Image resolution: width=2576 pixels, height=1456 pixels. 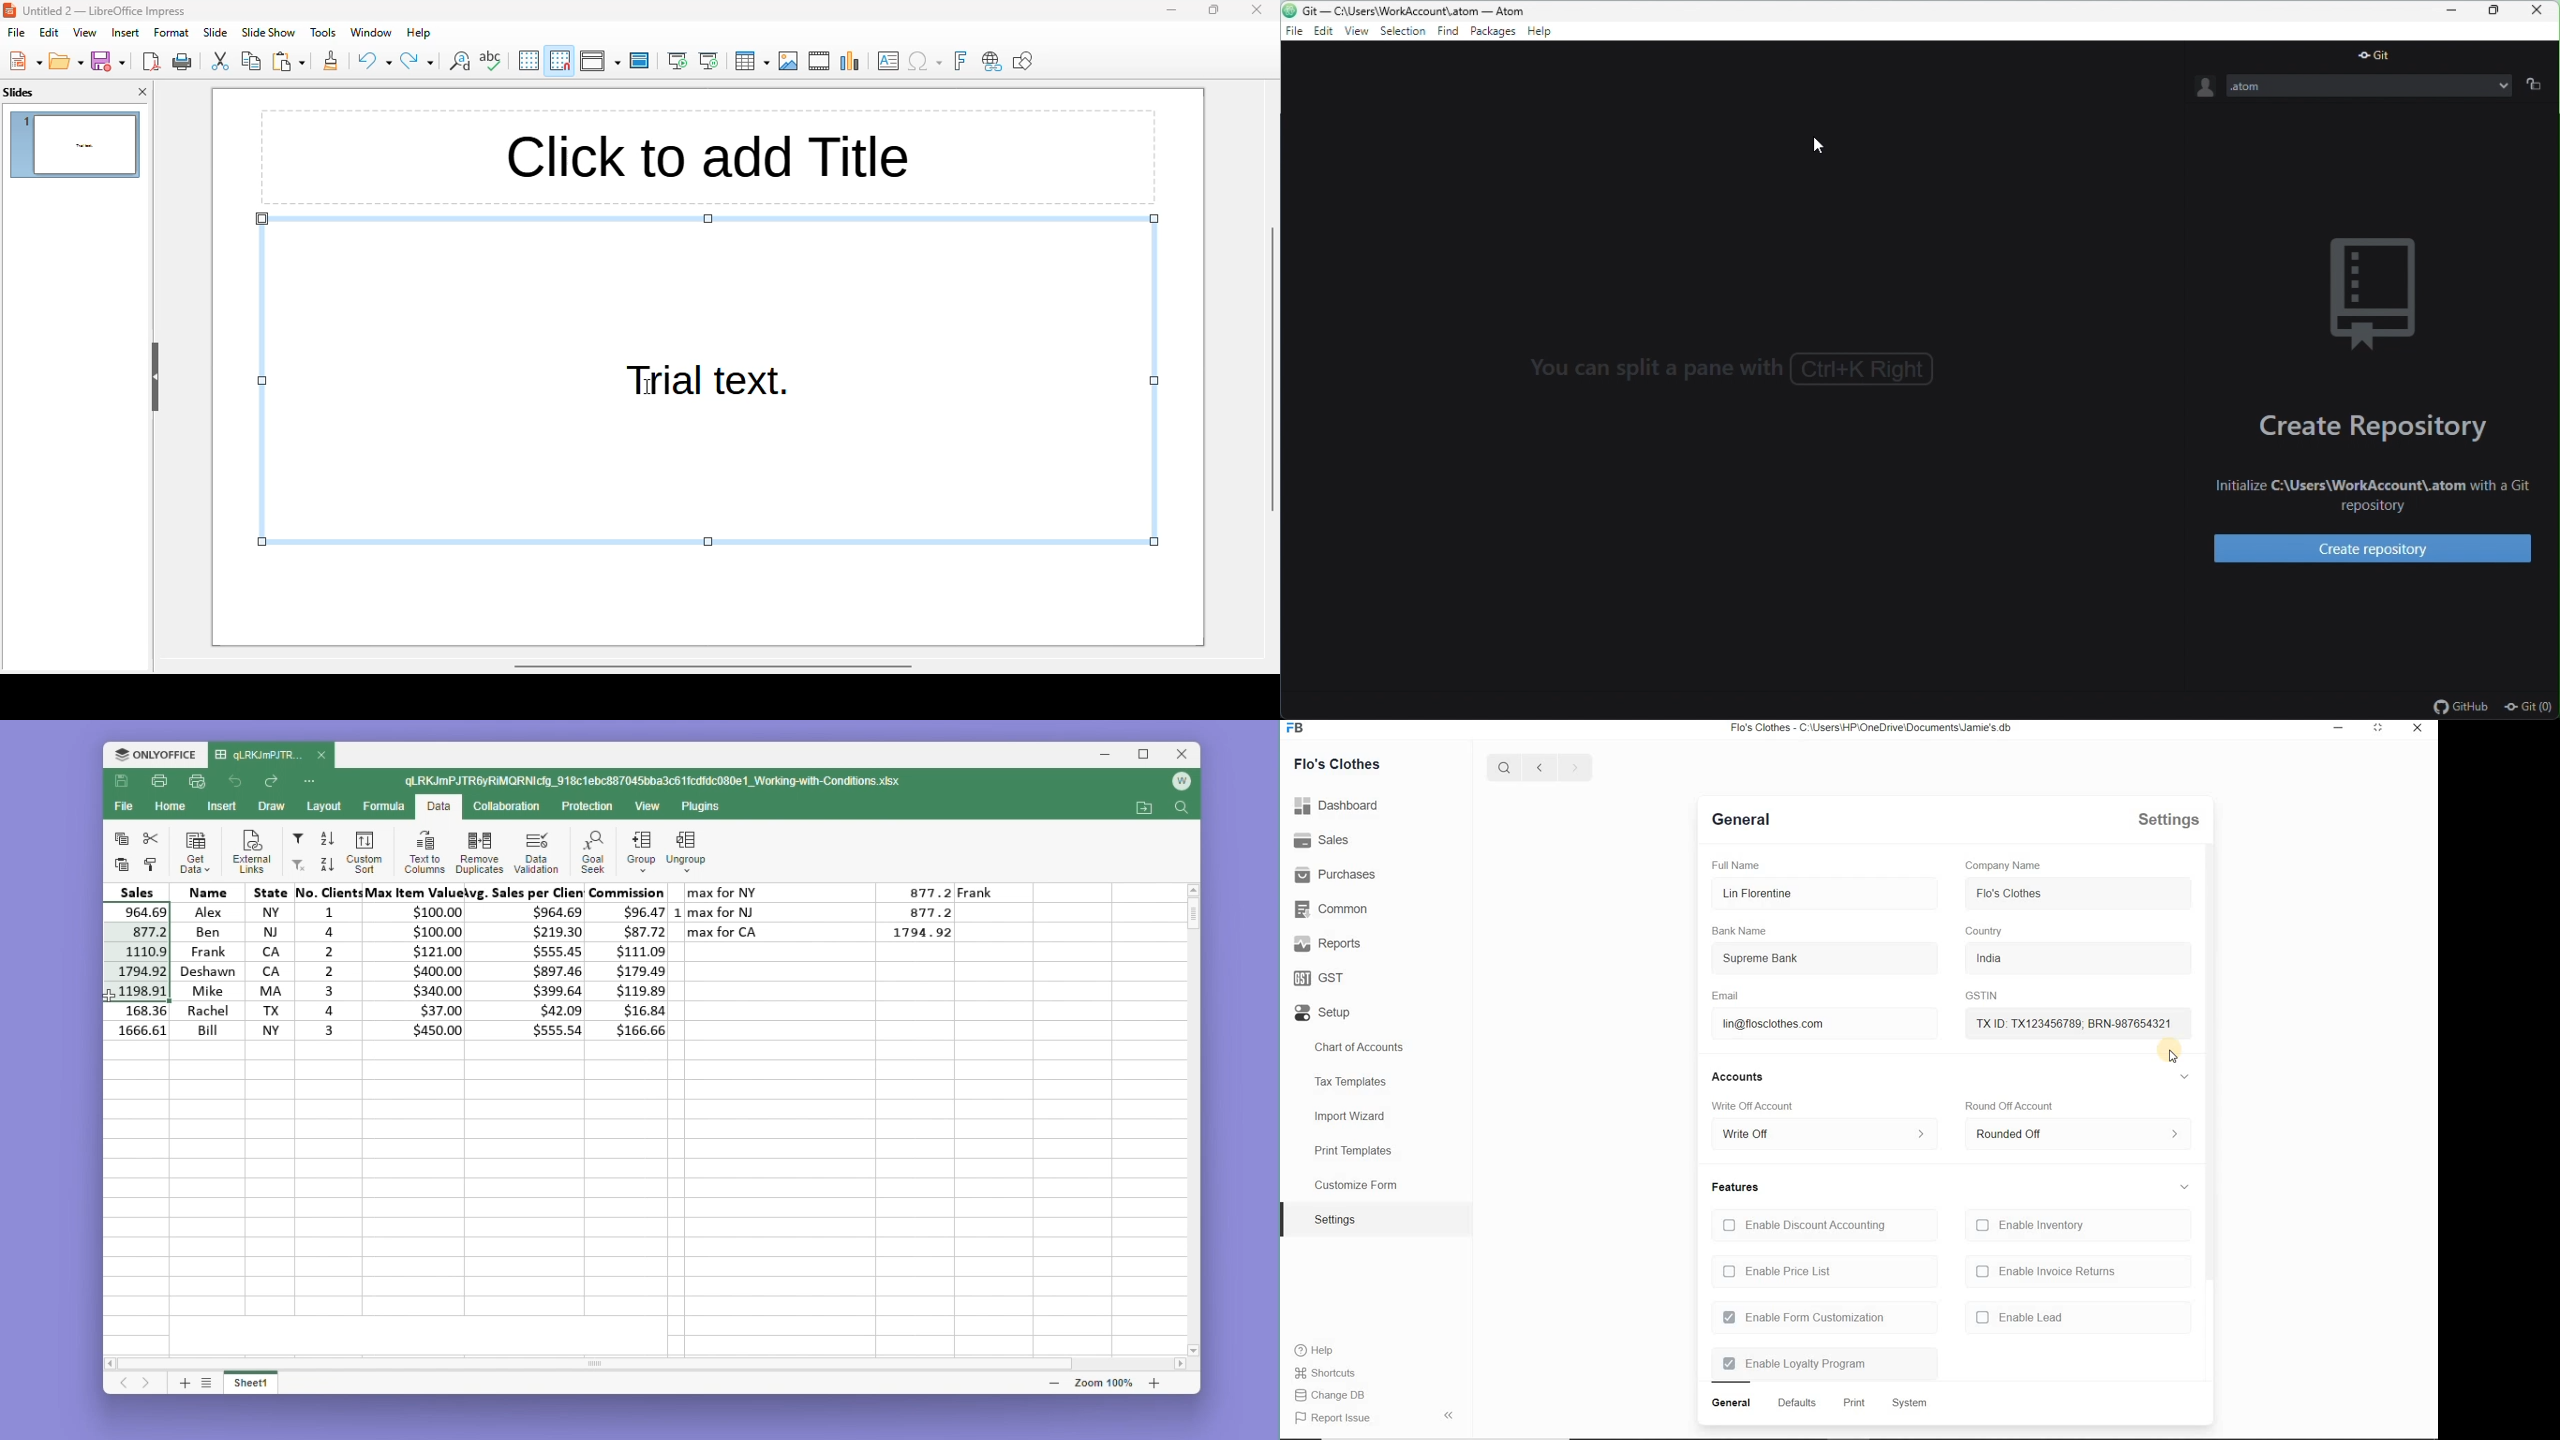 I want to click on minimize, so click(x=2379, y=730).